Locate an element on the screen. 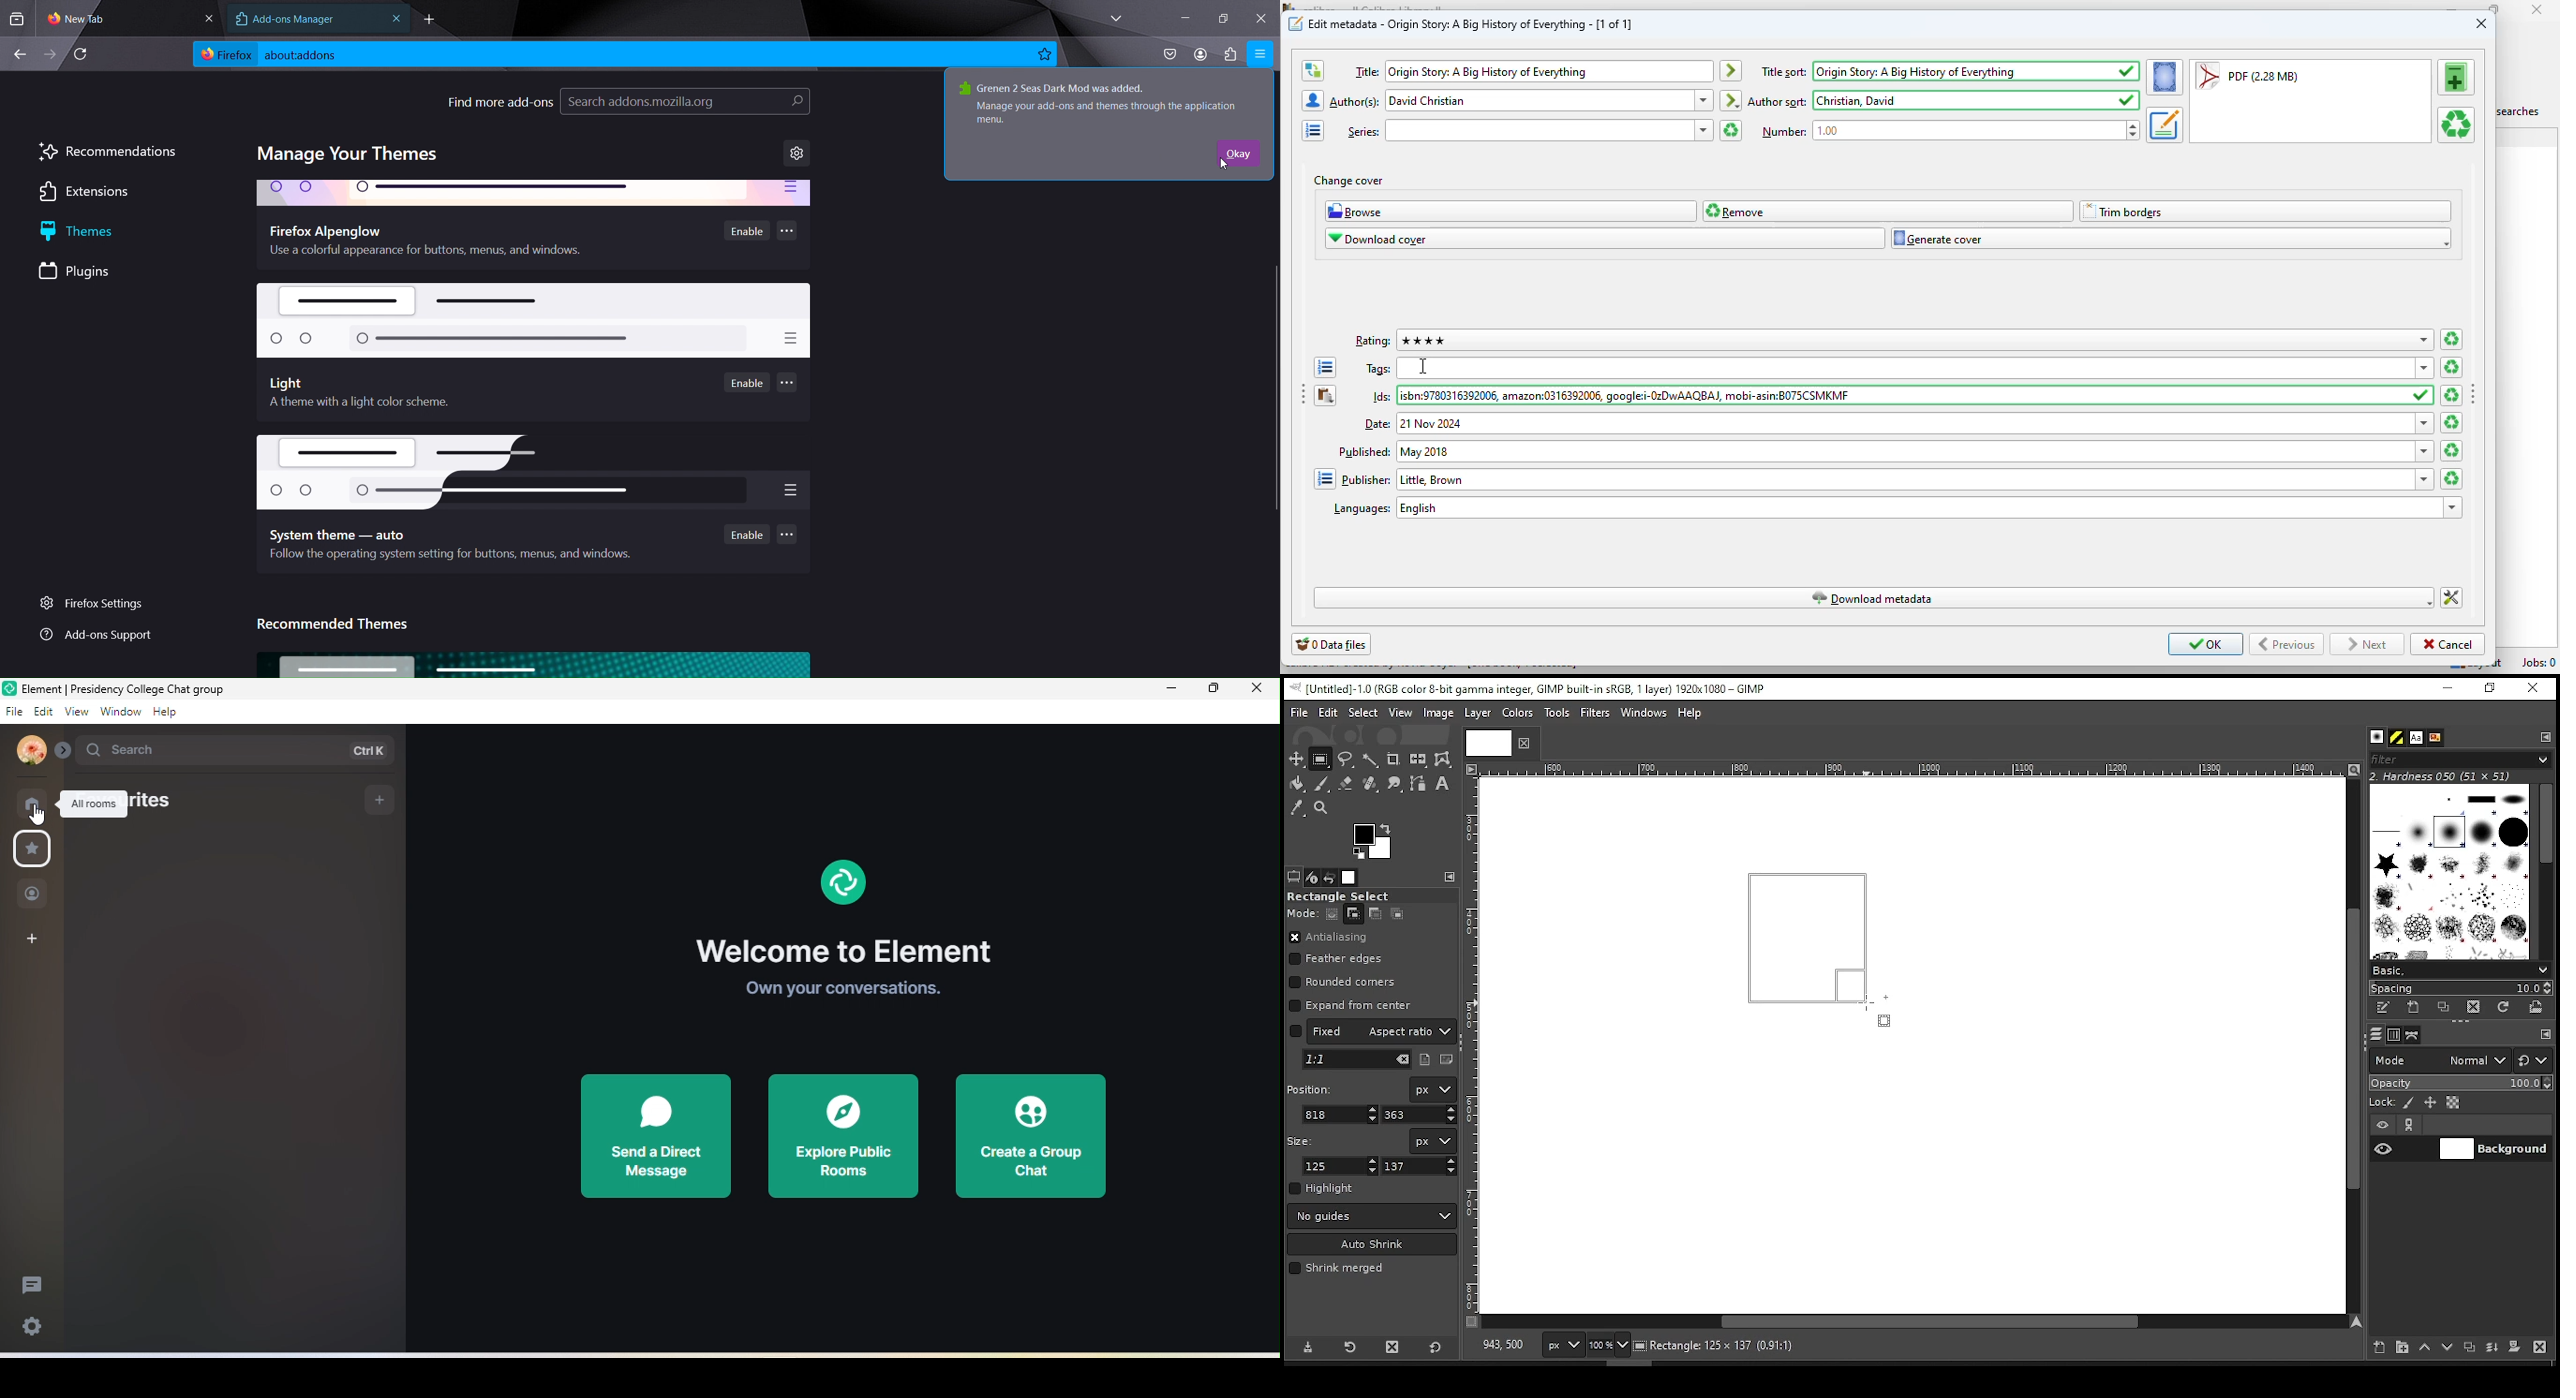 The height and width of the screenshot is (1400, 2576). antialiasing is located at coordinates (1329, 938).